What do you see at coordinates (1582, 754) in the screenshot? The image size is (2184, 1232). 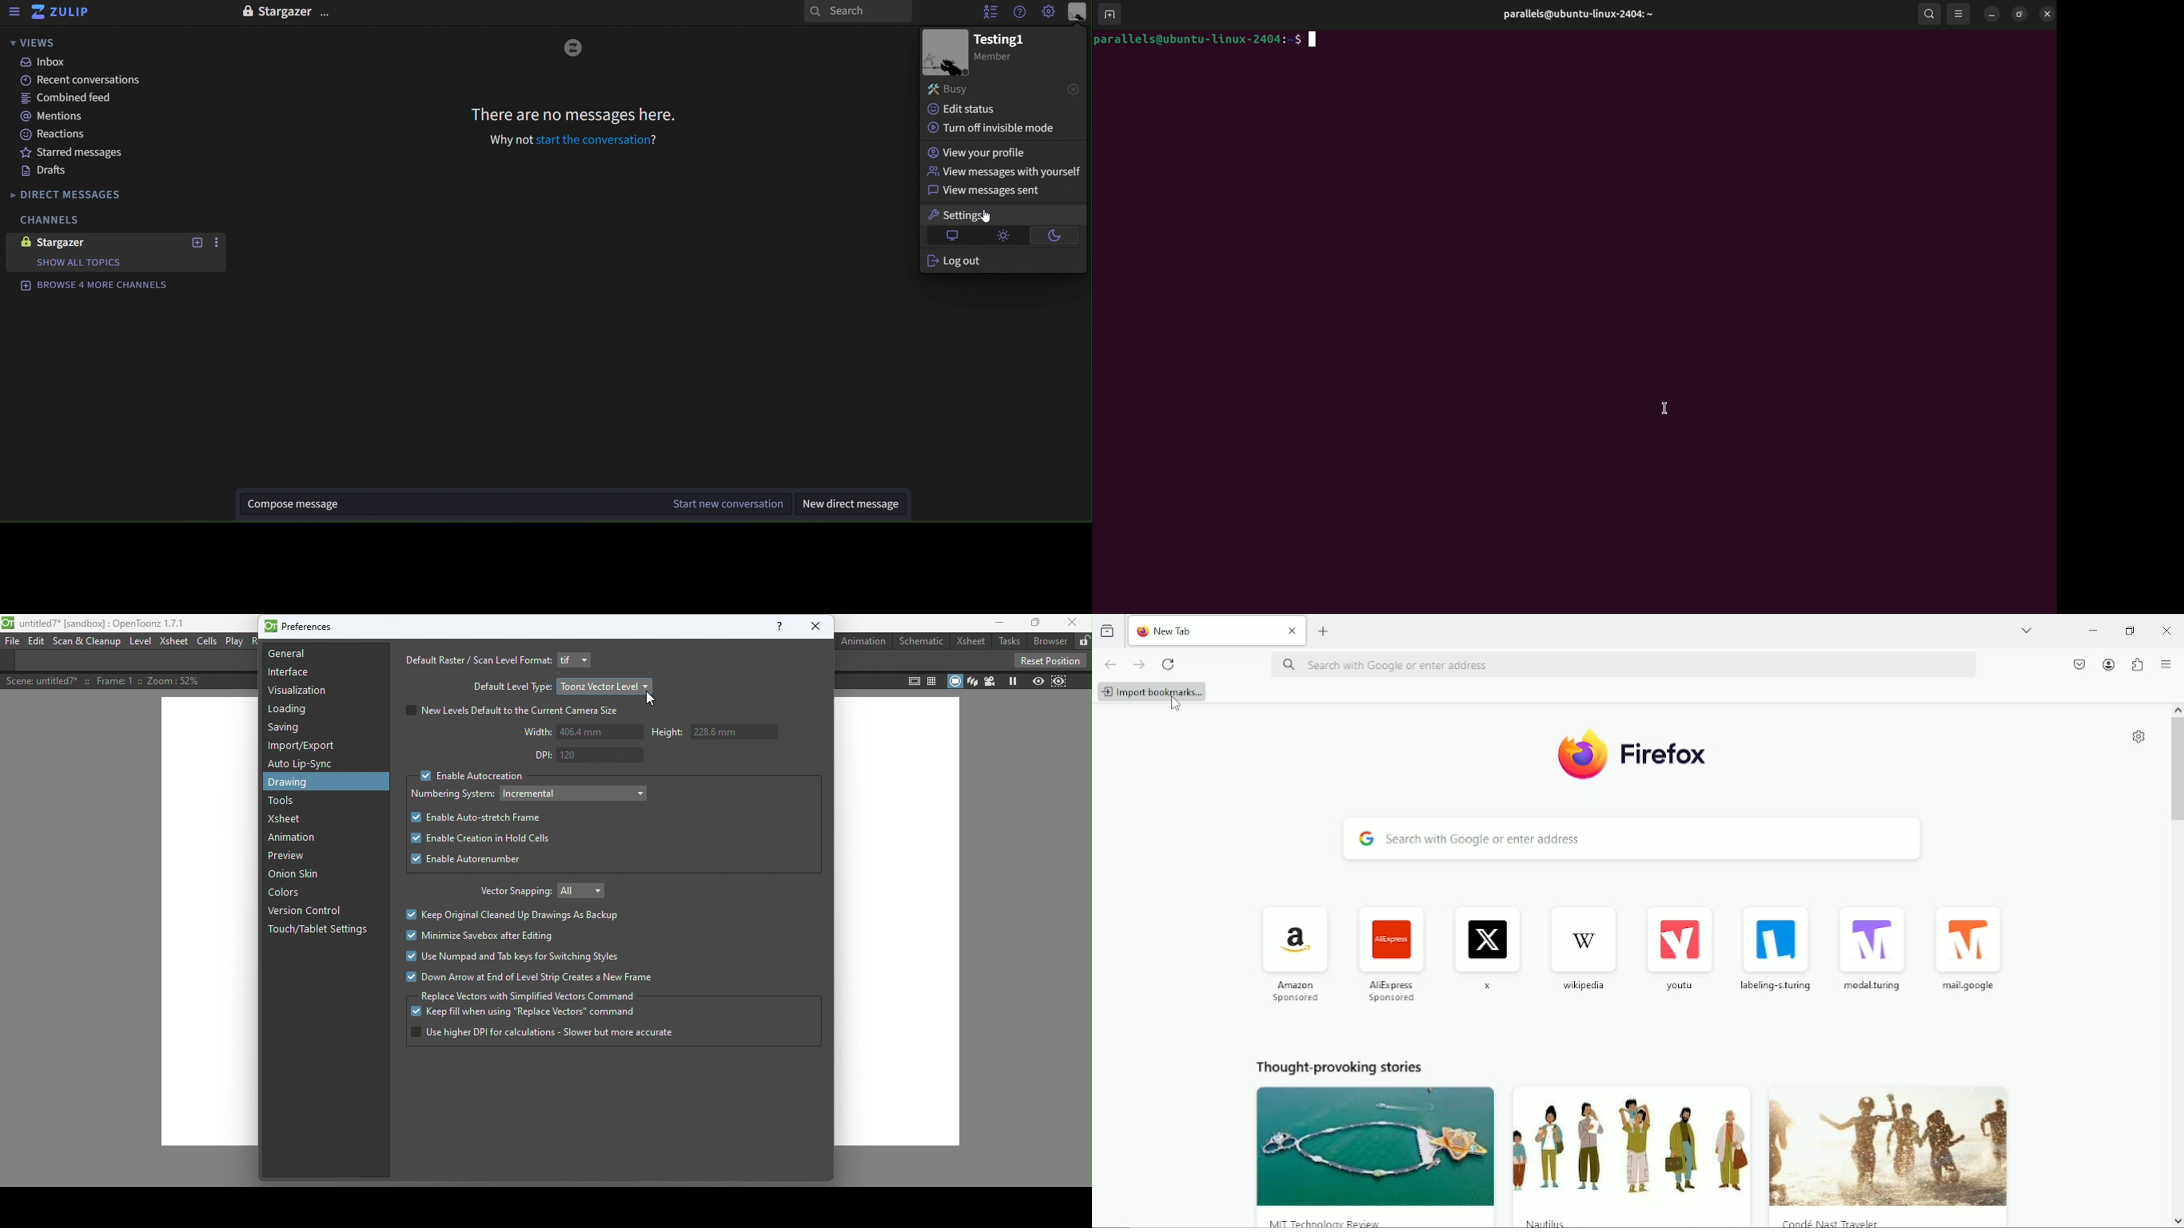 I see `Logo` at bounding box center [1582, 754].